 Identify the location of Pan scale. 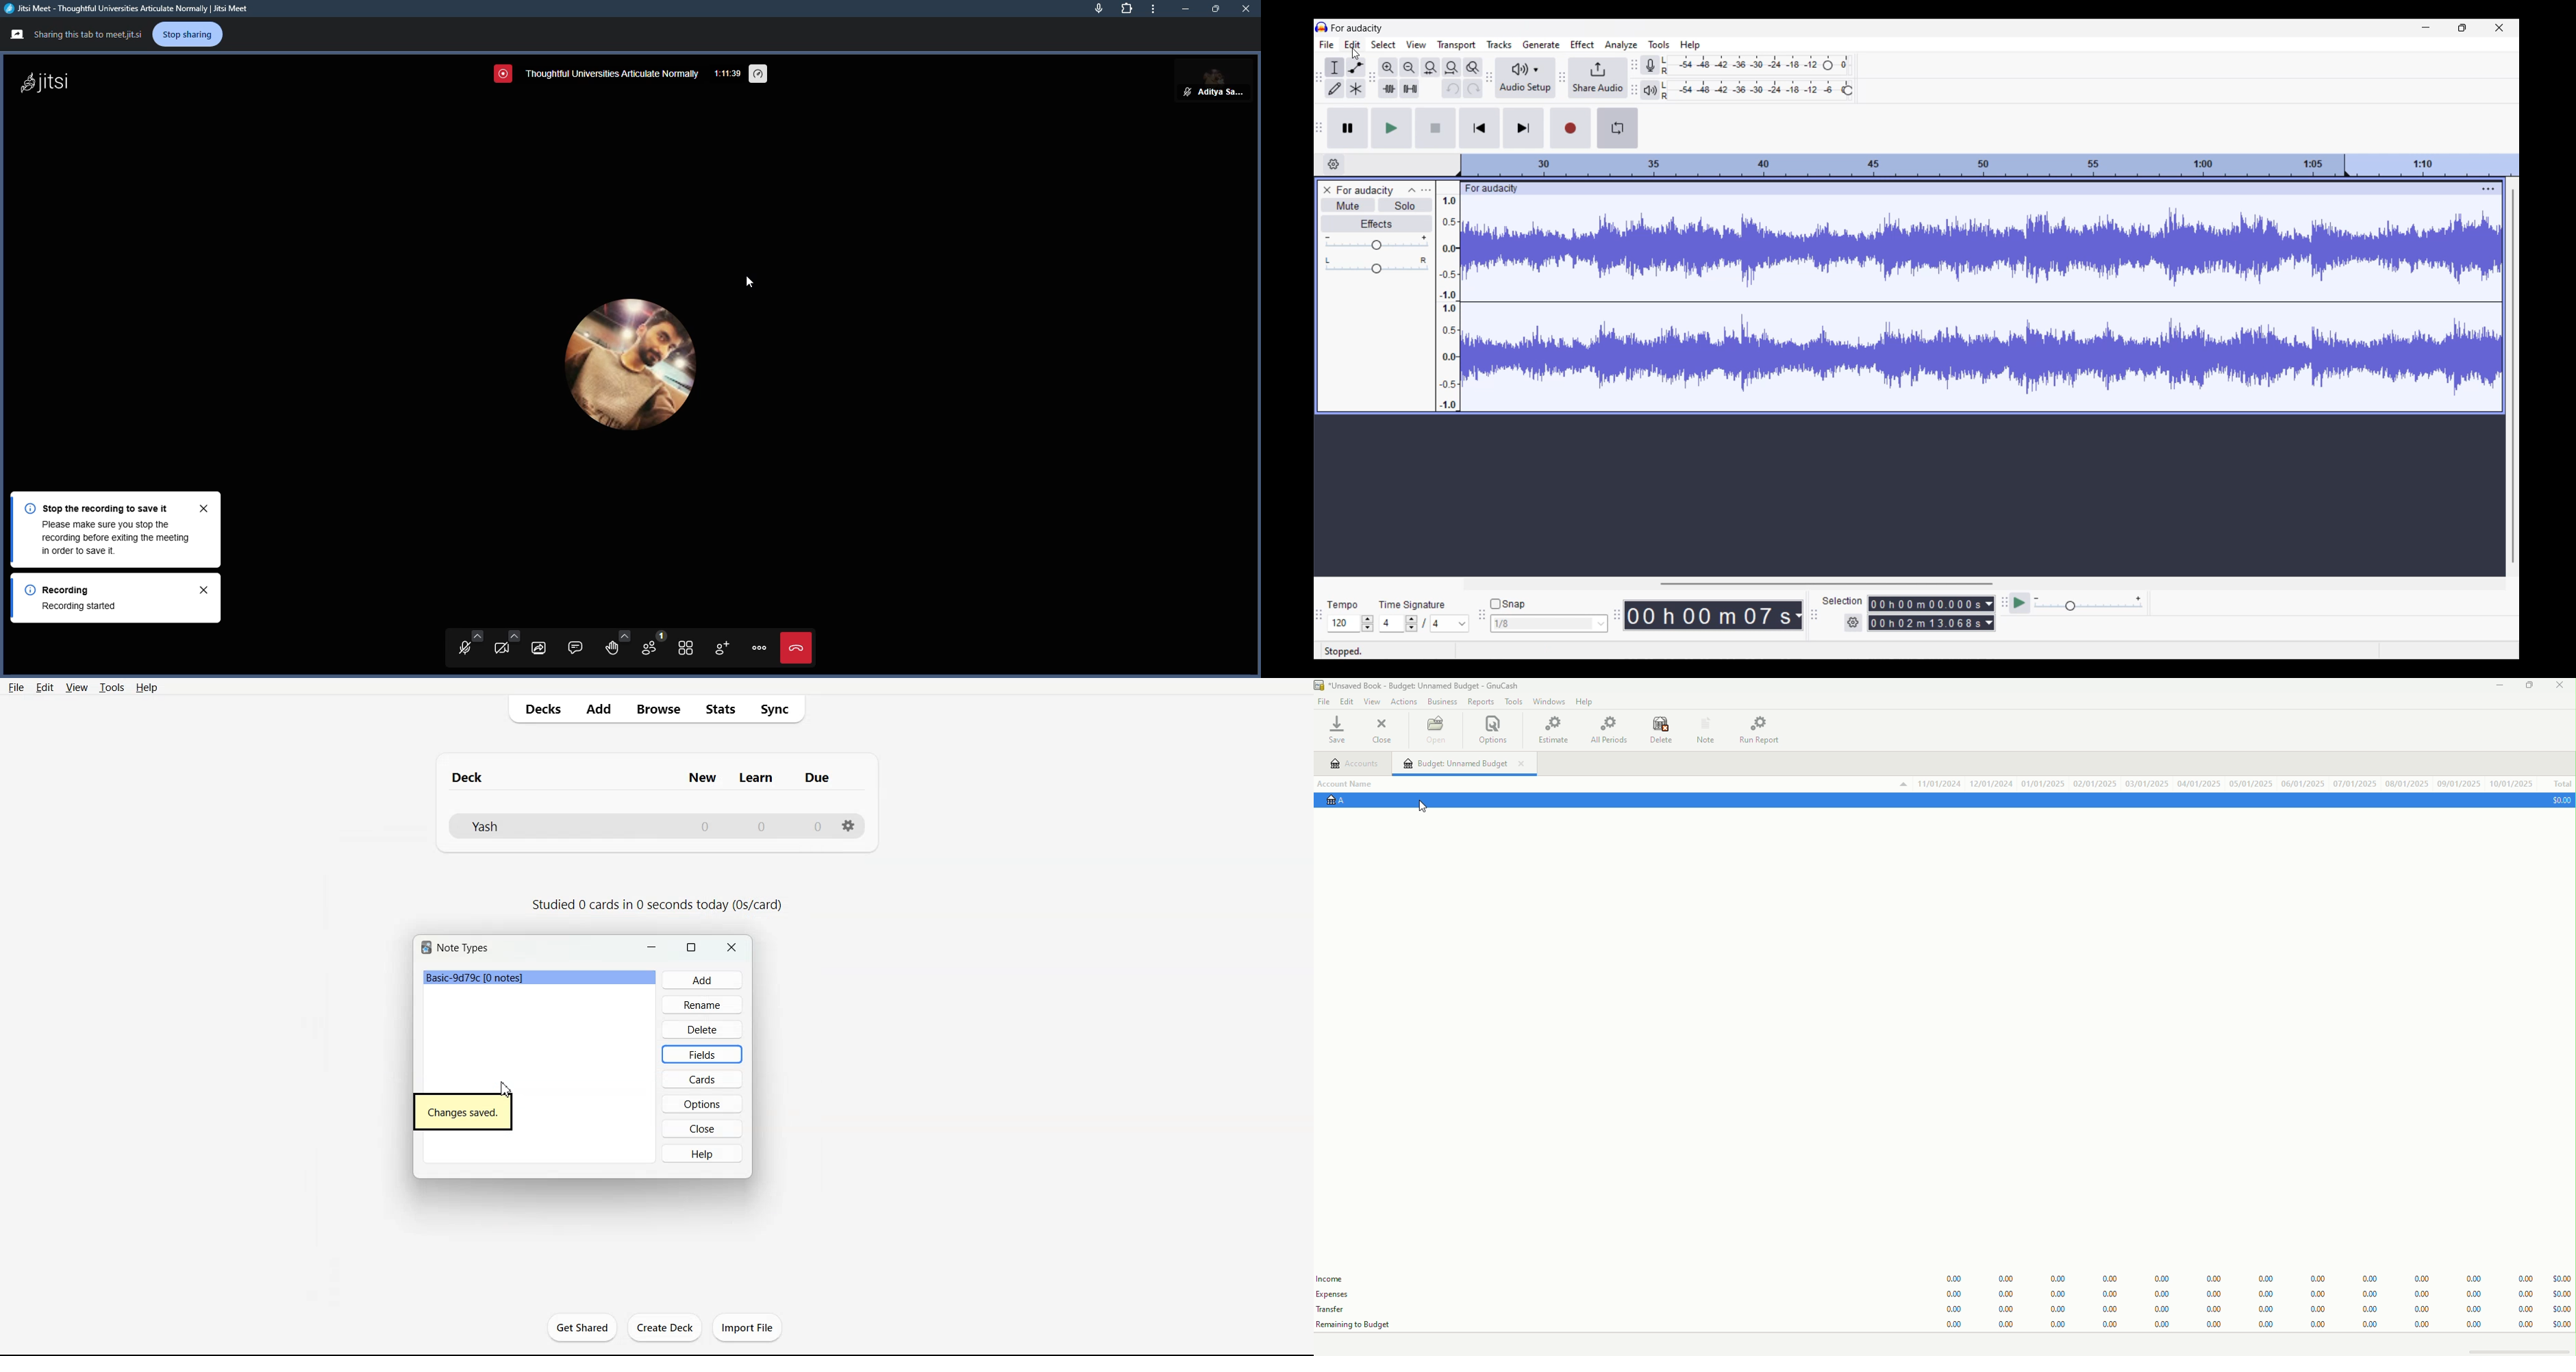
(1376, 265).